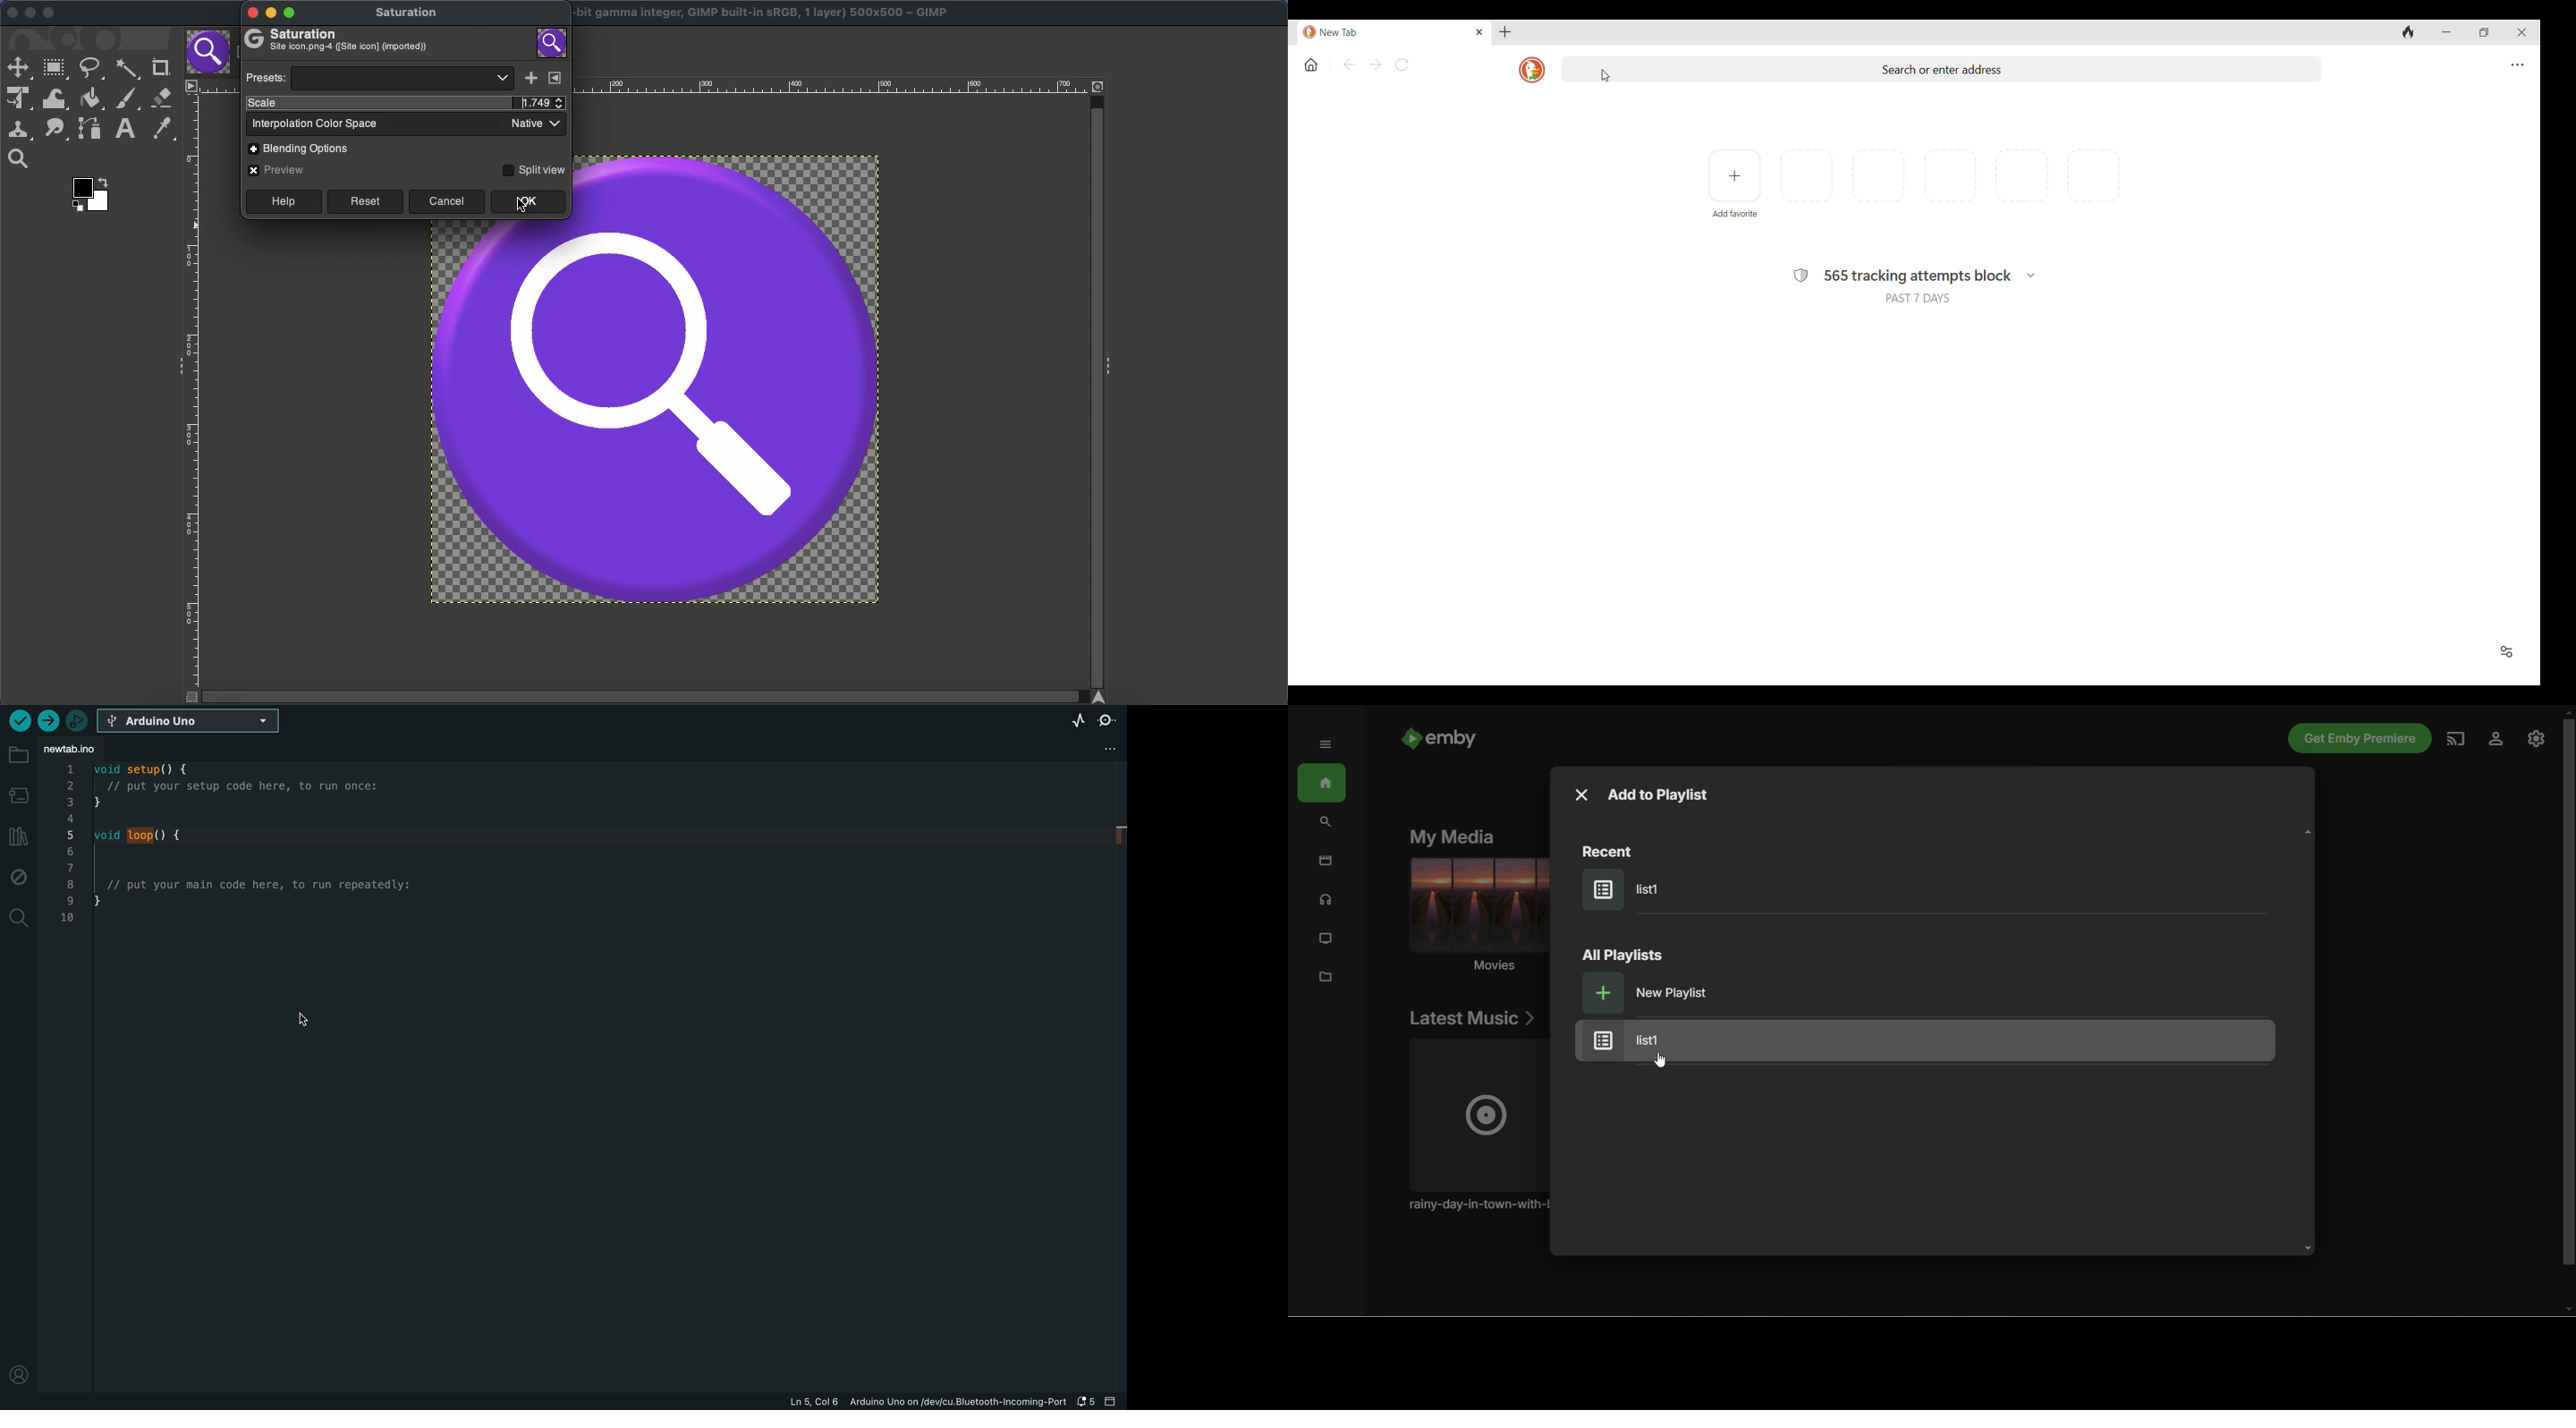  What do you see at coordinates (2485, 33) in the screenshot?
I see `Show interface in a smaller tab` at bounding box center [2485, 33].